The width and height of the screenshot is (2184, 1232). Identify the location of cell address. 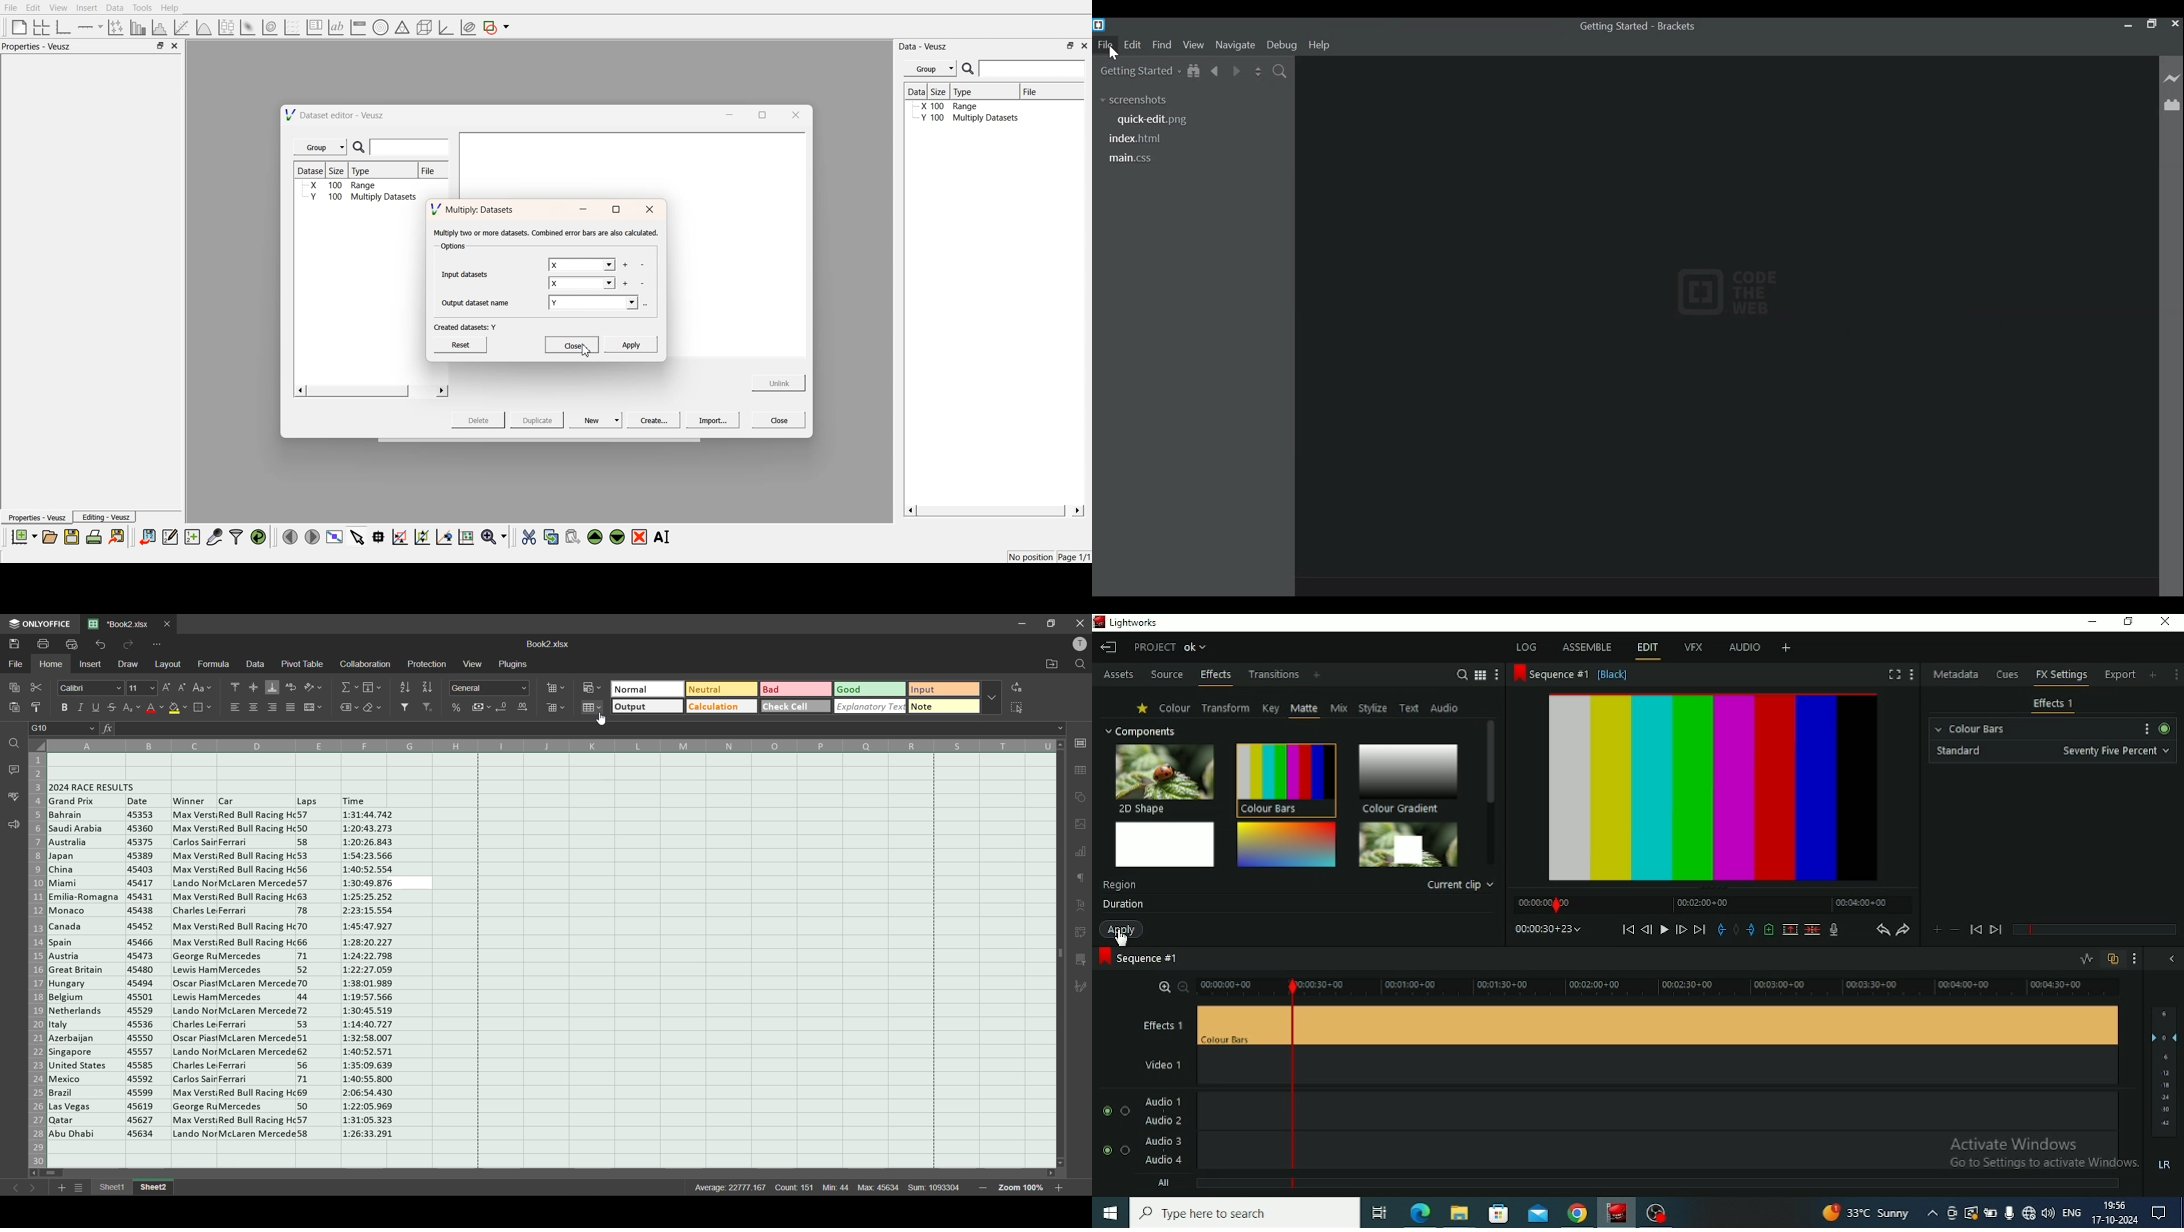
(63, 729).